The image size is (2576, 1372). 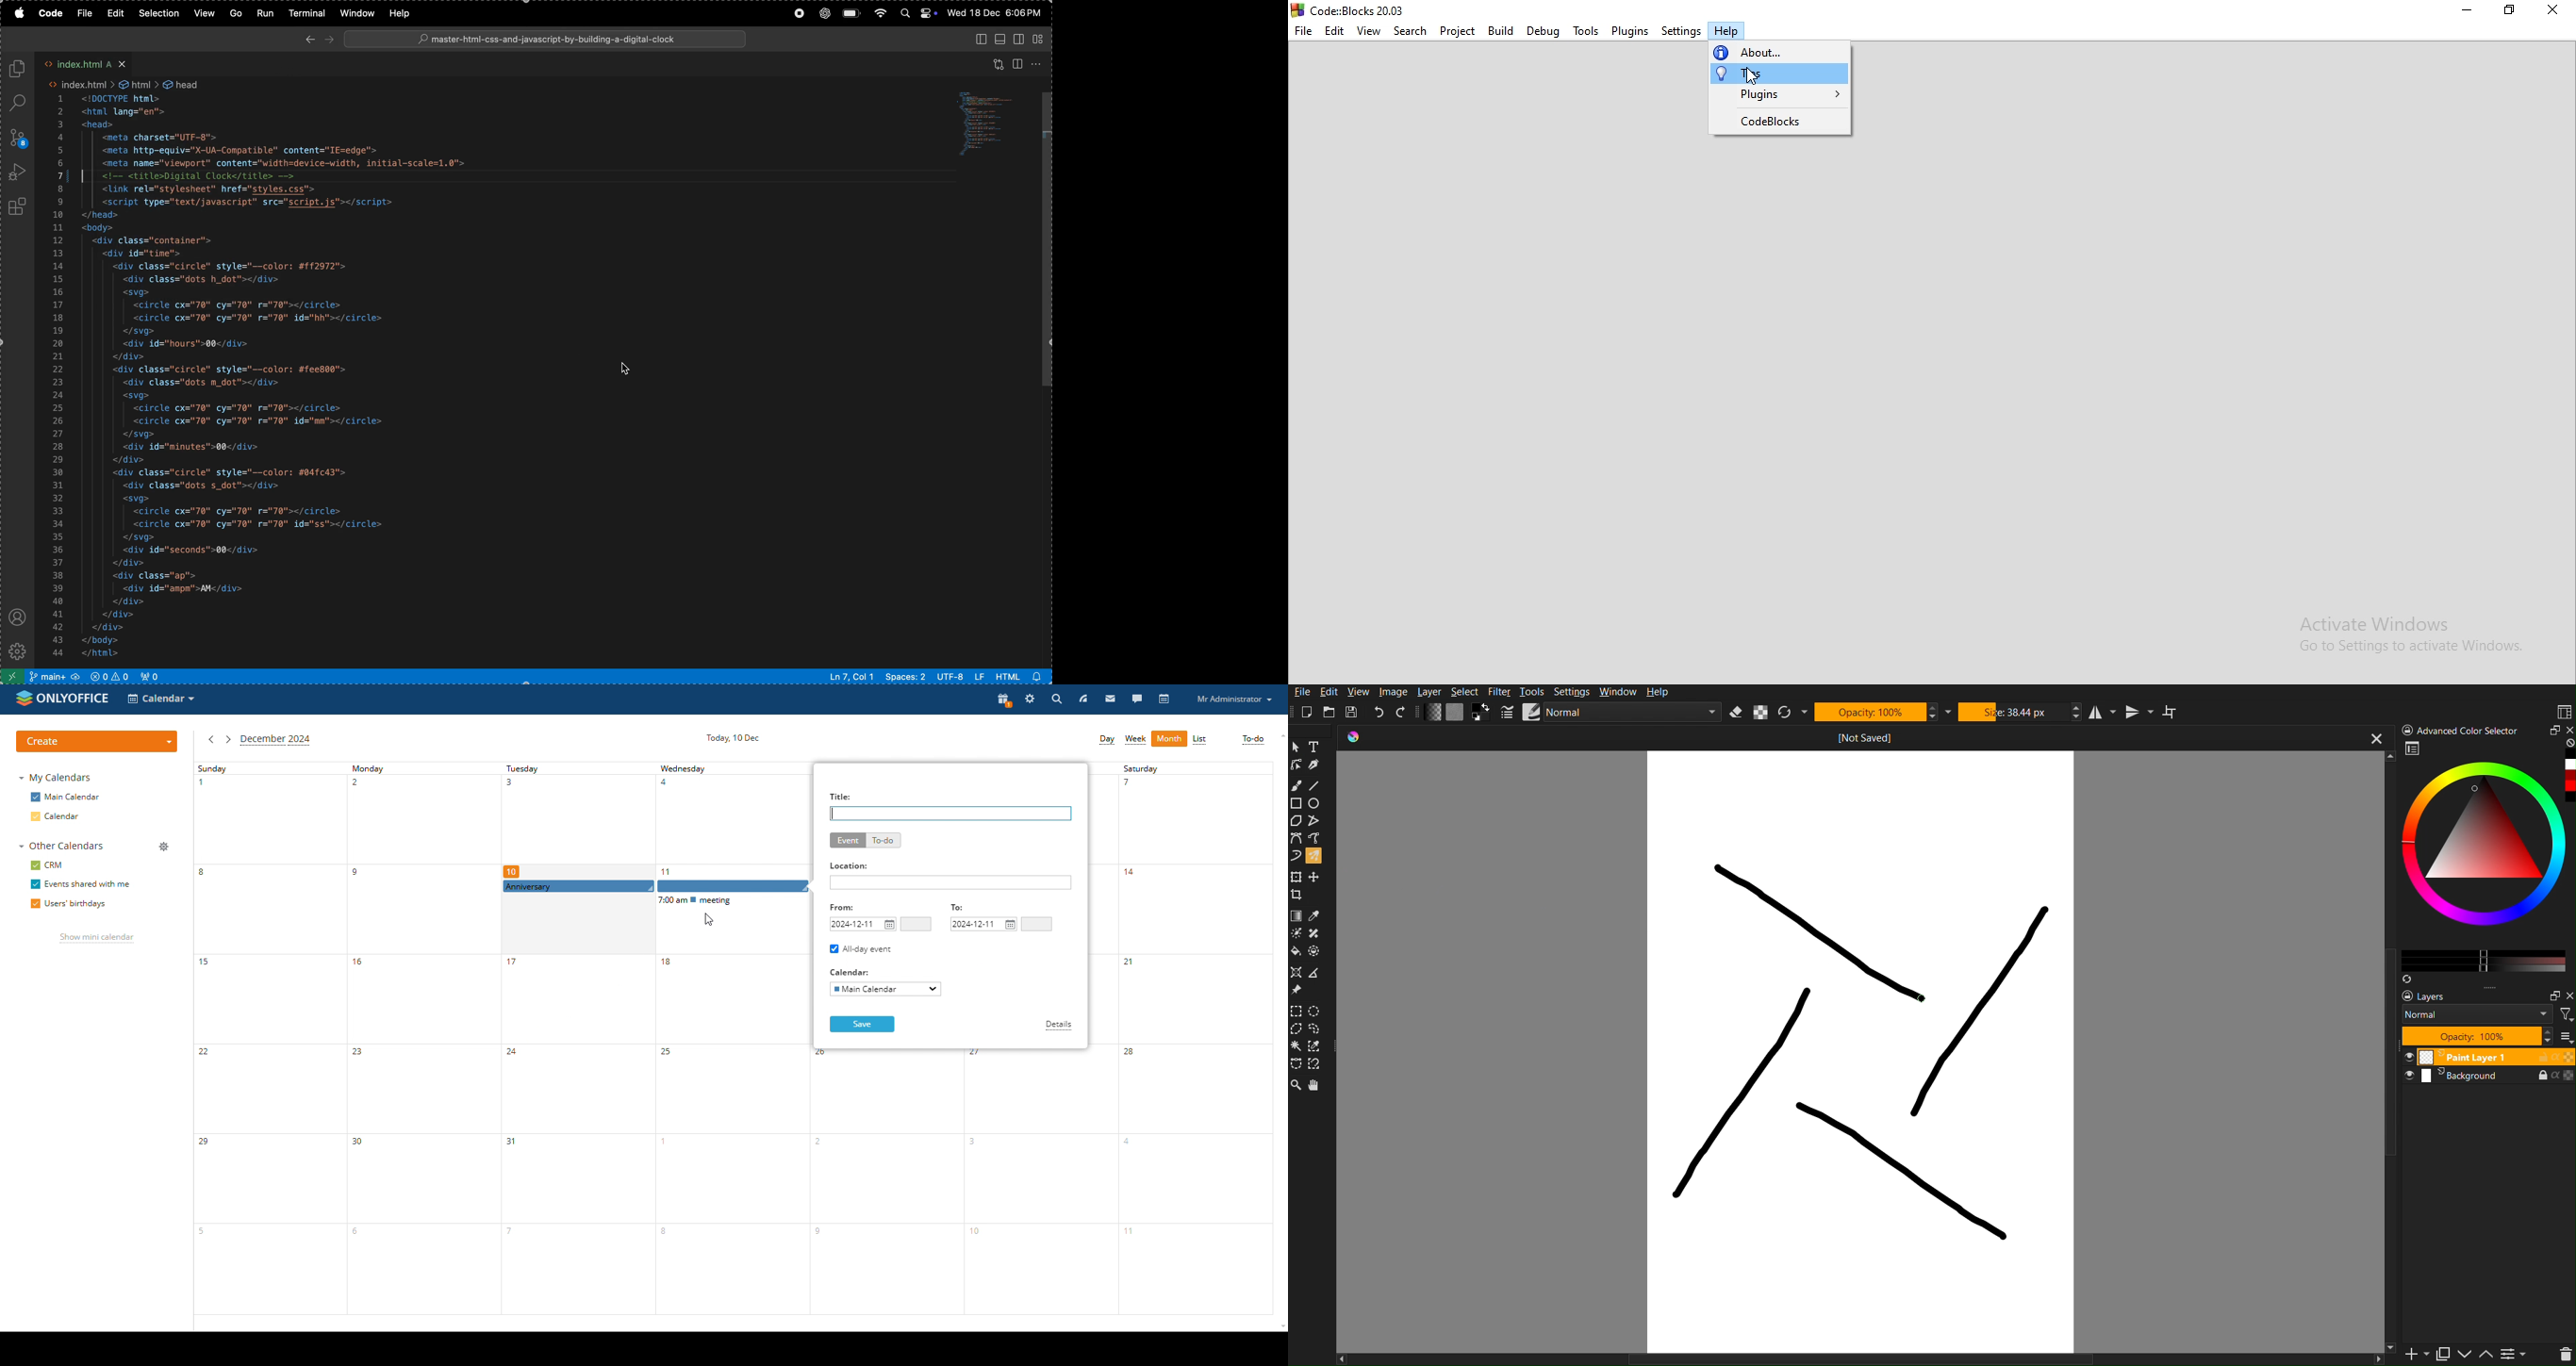 I want to click on copy, so click(x=2442, y=1354).